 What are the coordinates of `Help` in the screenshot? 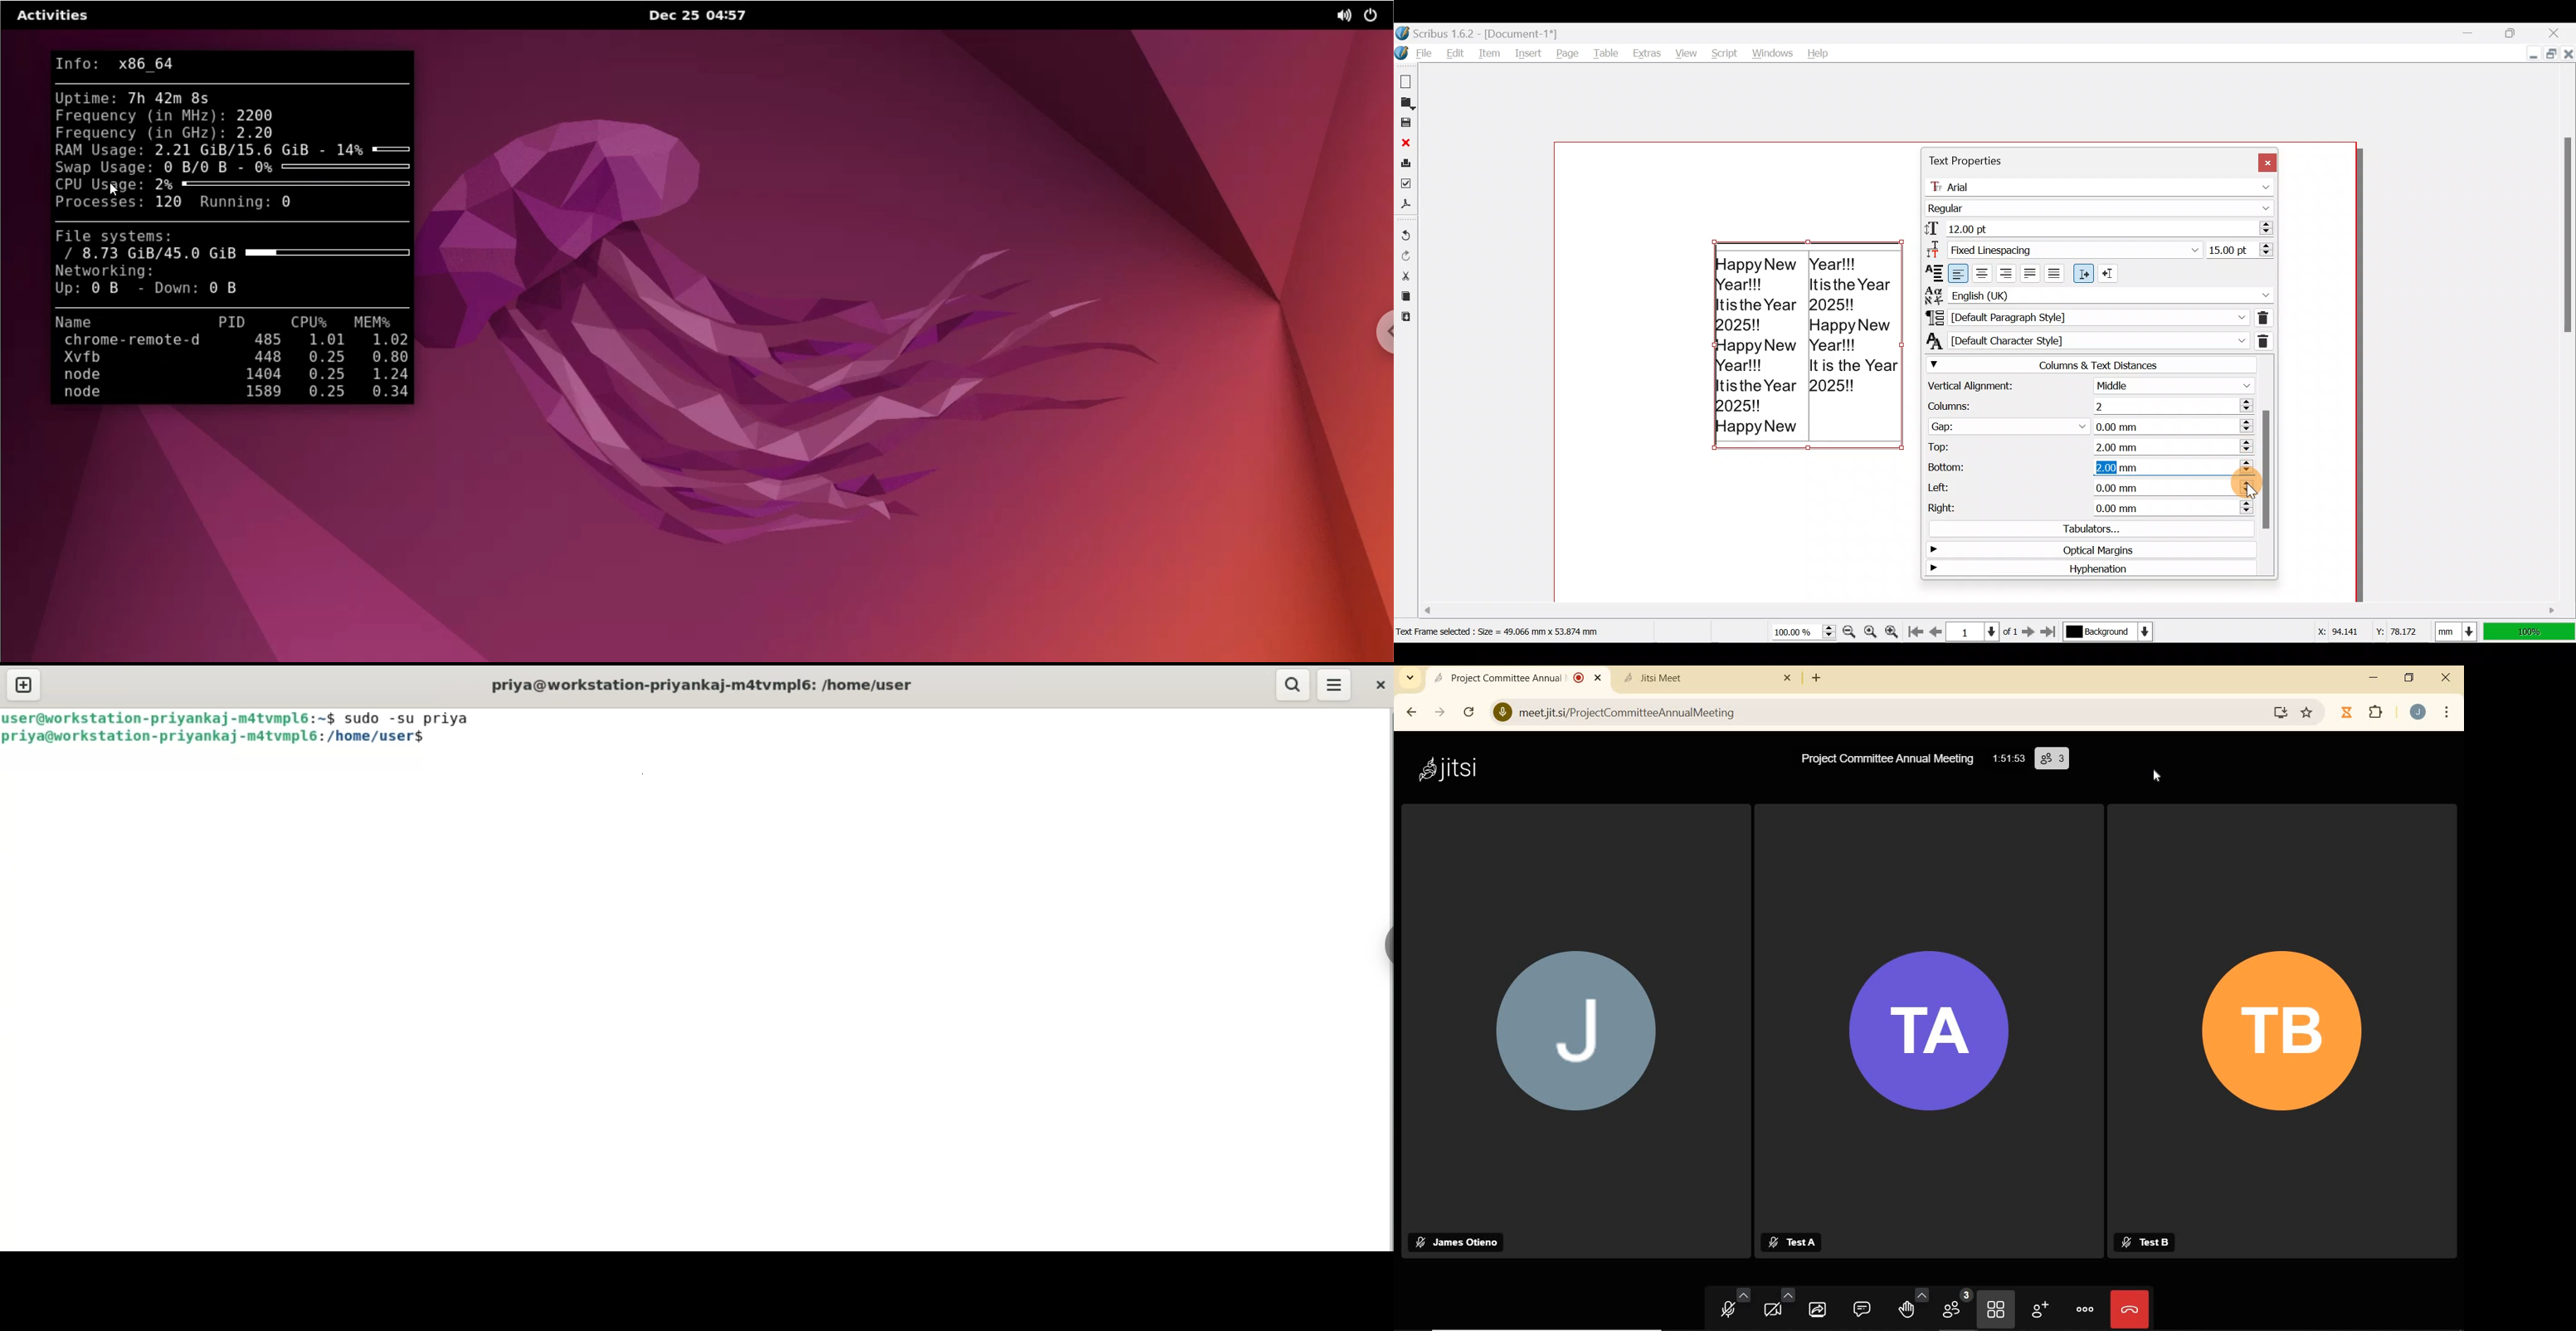 It's located at (1816, 51).